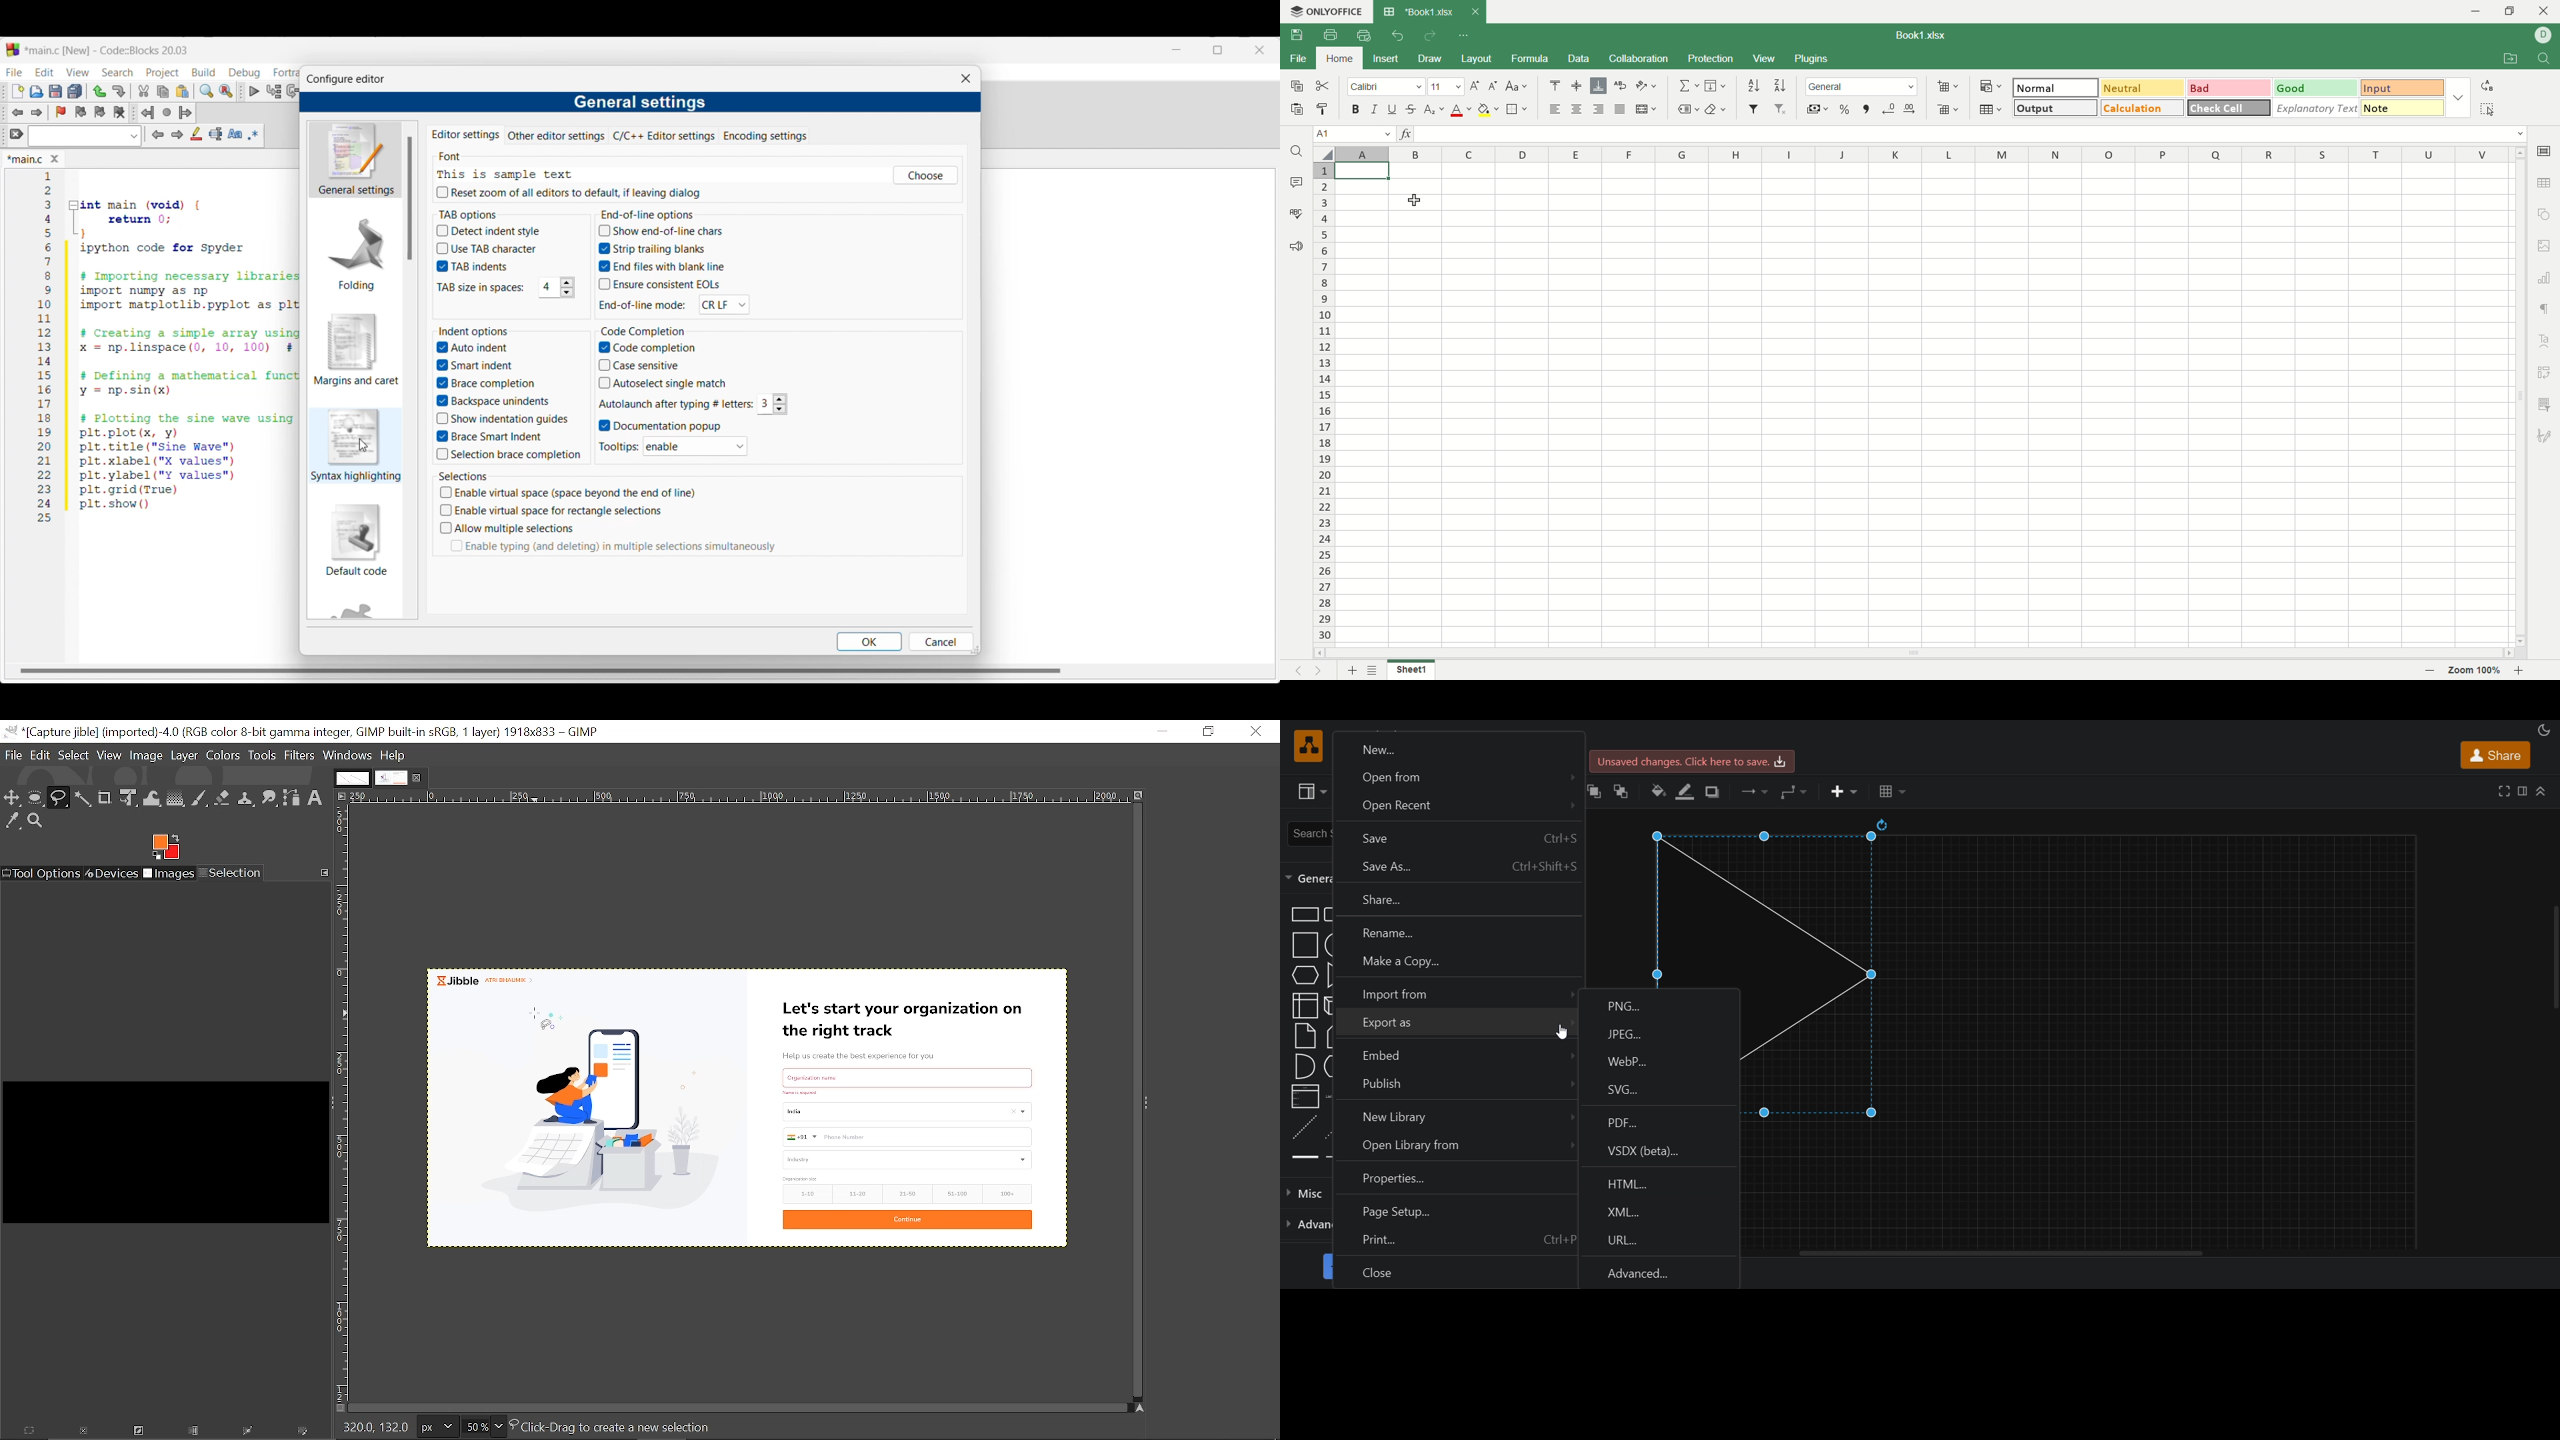  Describe the element at coordinates (1686, 109) in the screenshot. I see `named ranges` at that location.